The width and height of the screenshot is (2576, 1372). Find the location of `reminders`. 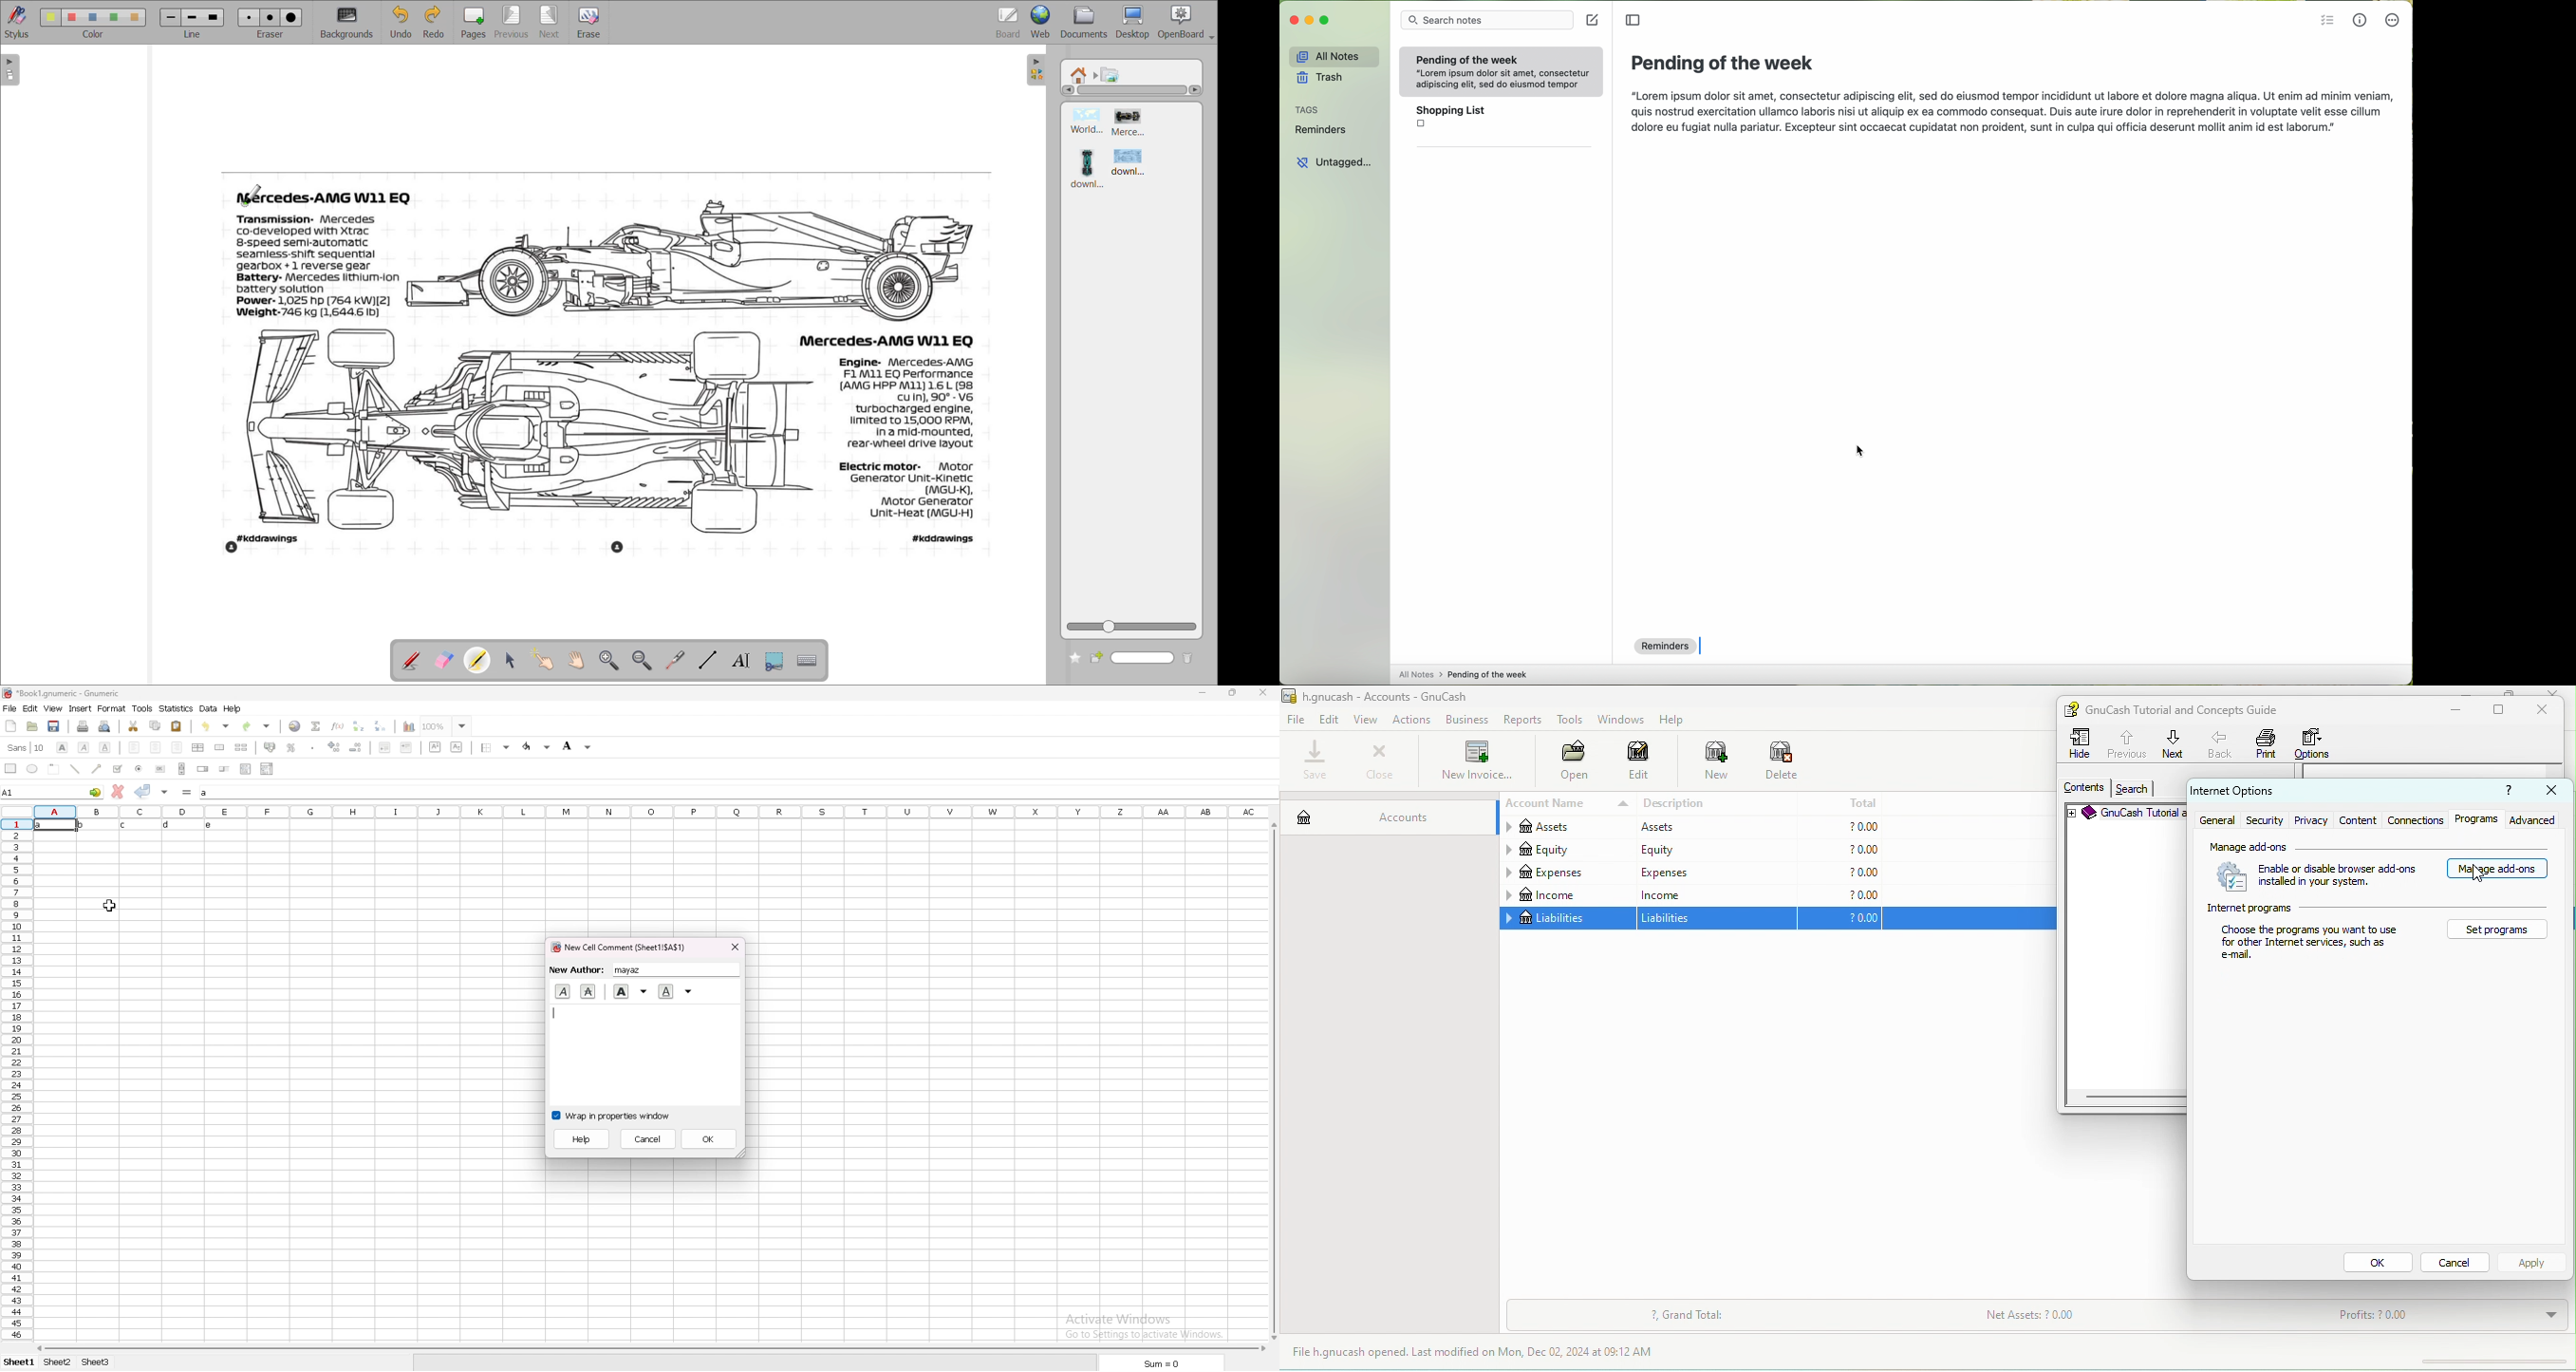

reminders is located at coordinates (1320, 130).